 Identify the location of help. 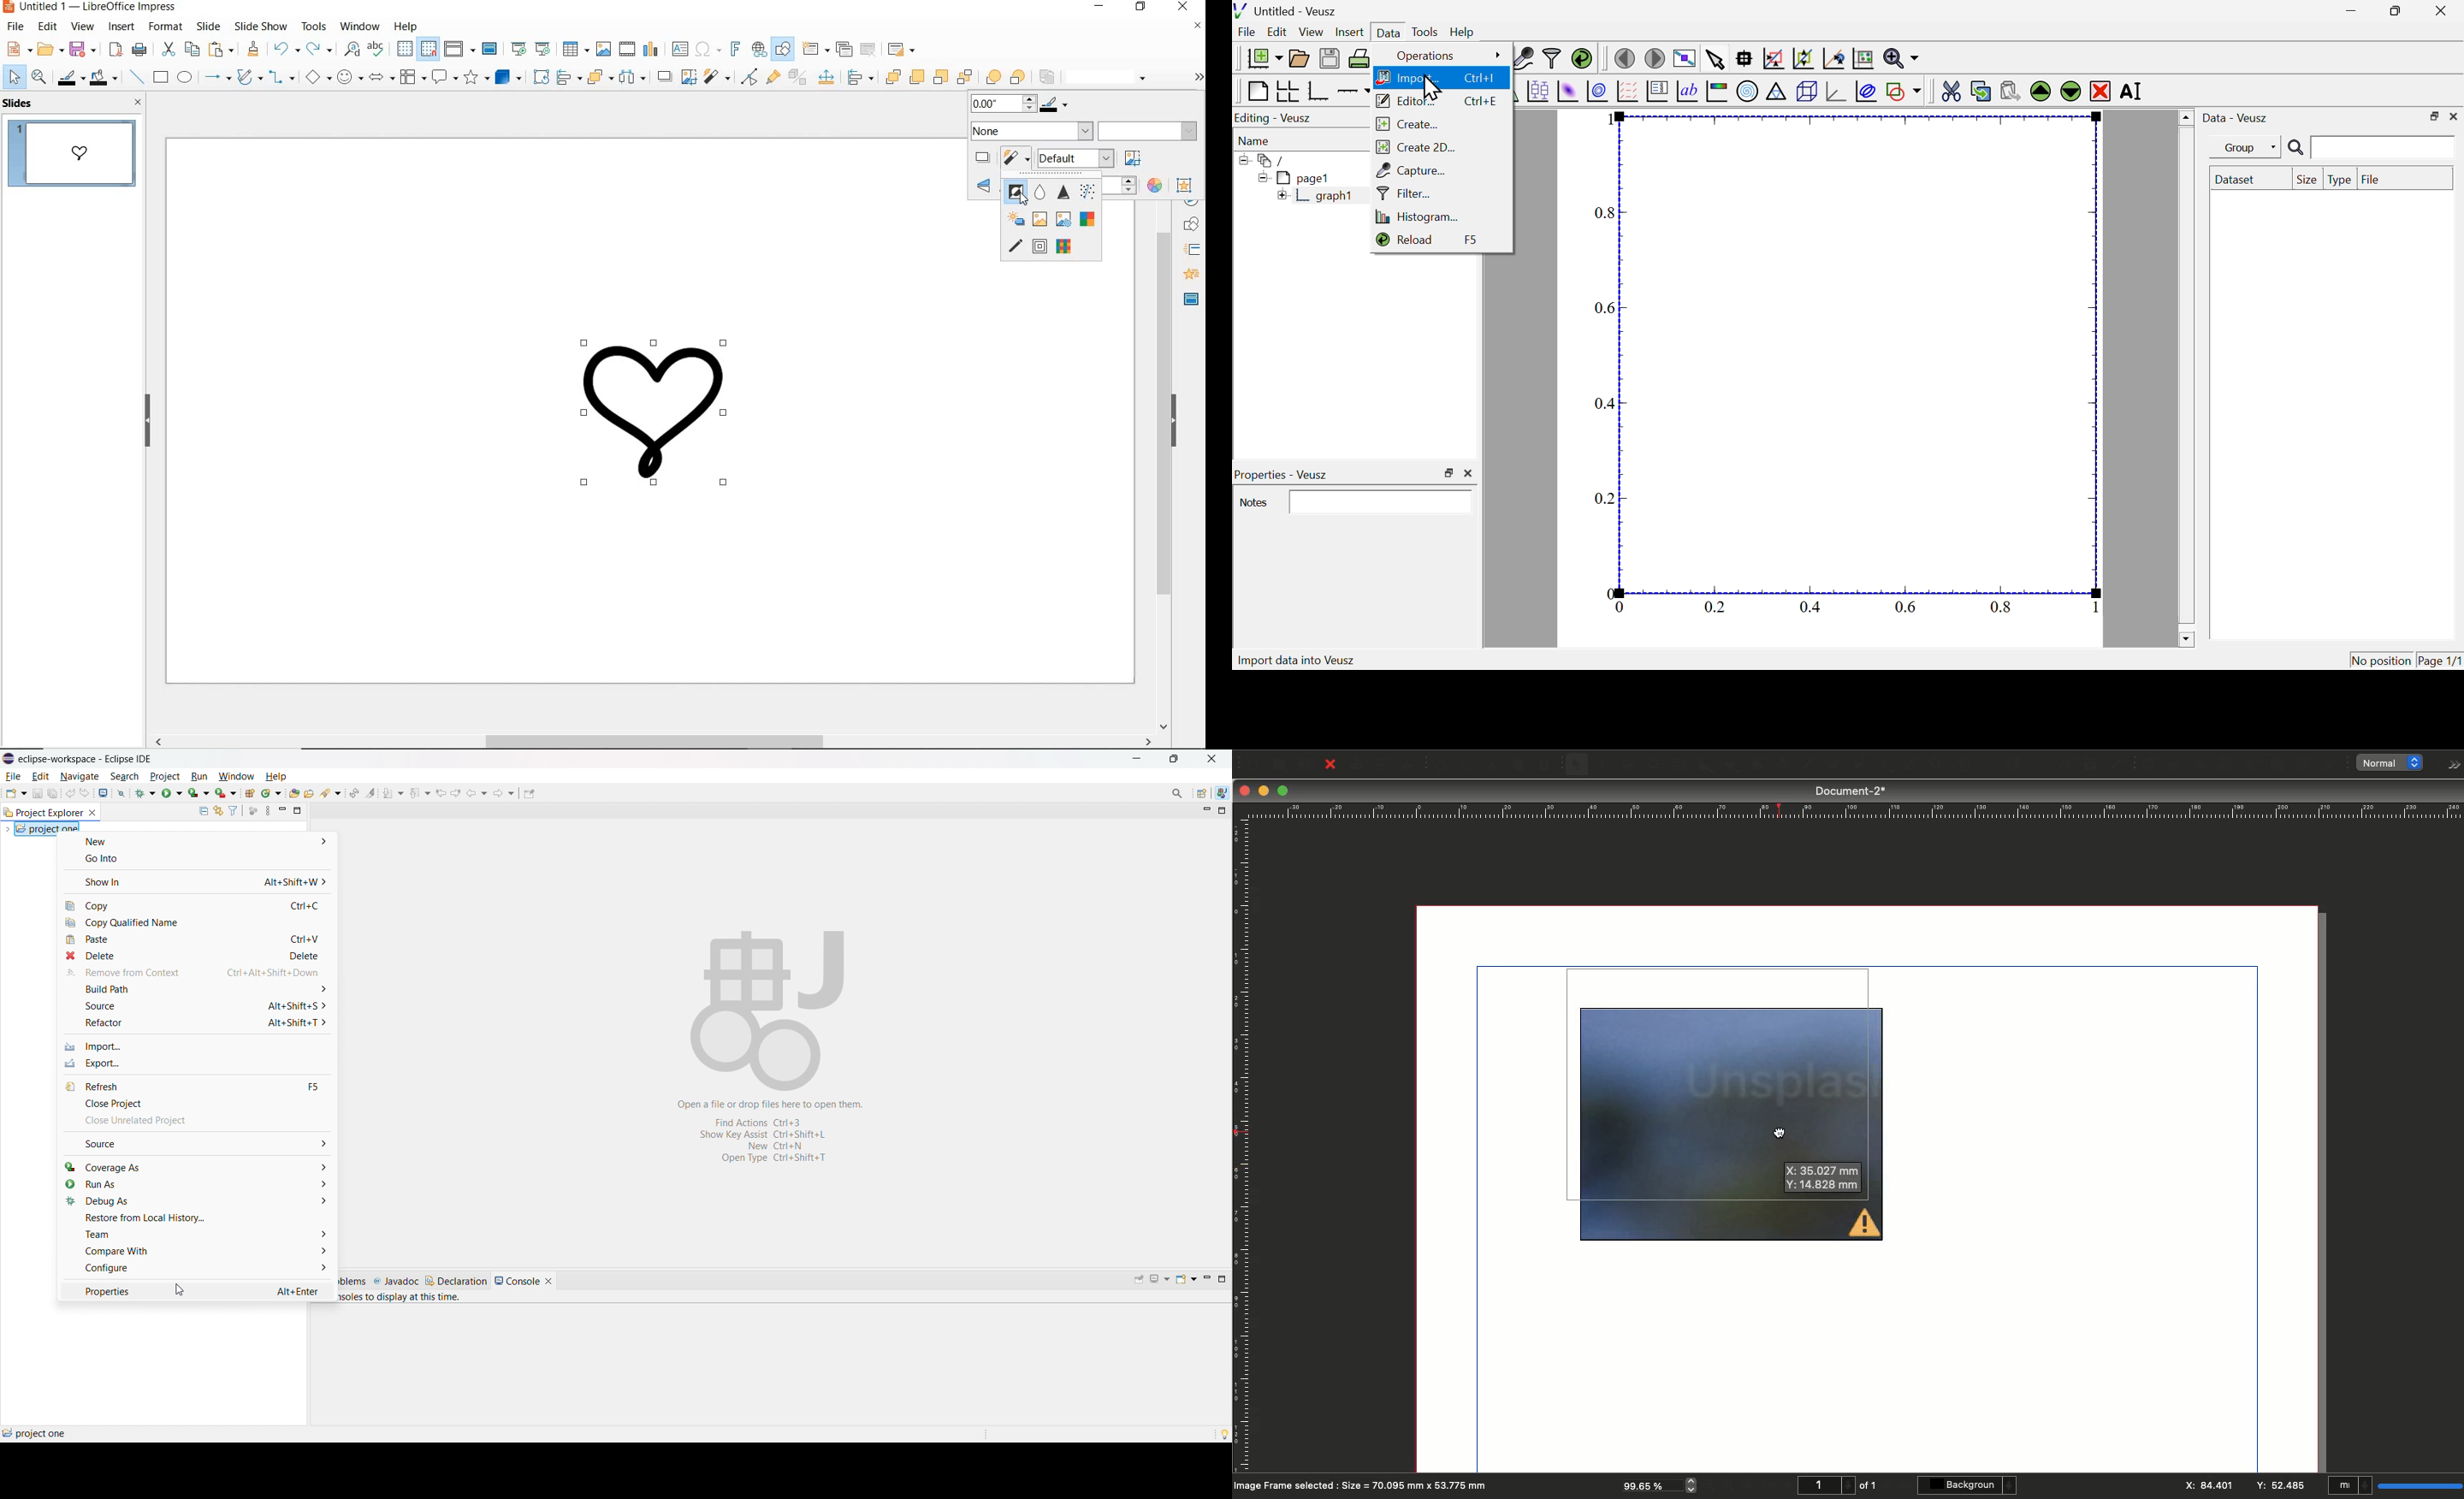
(405, 28).